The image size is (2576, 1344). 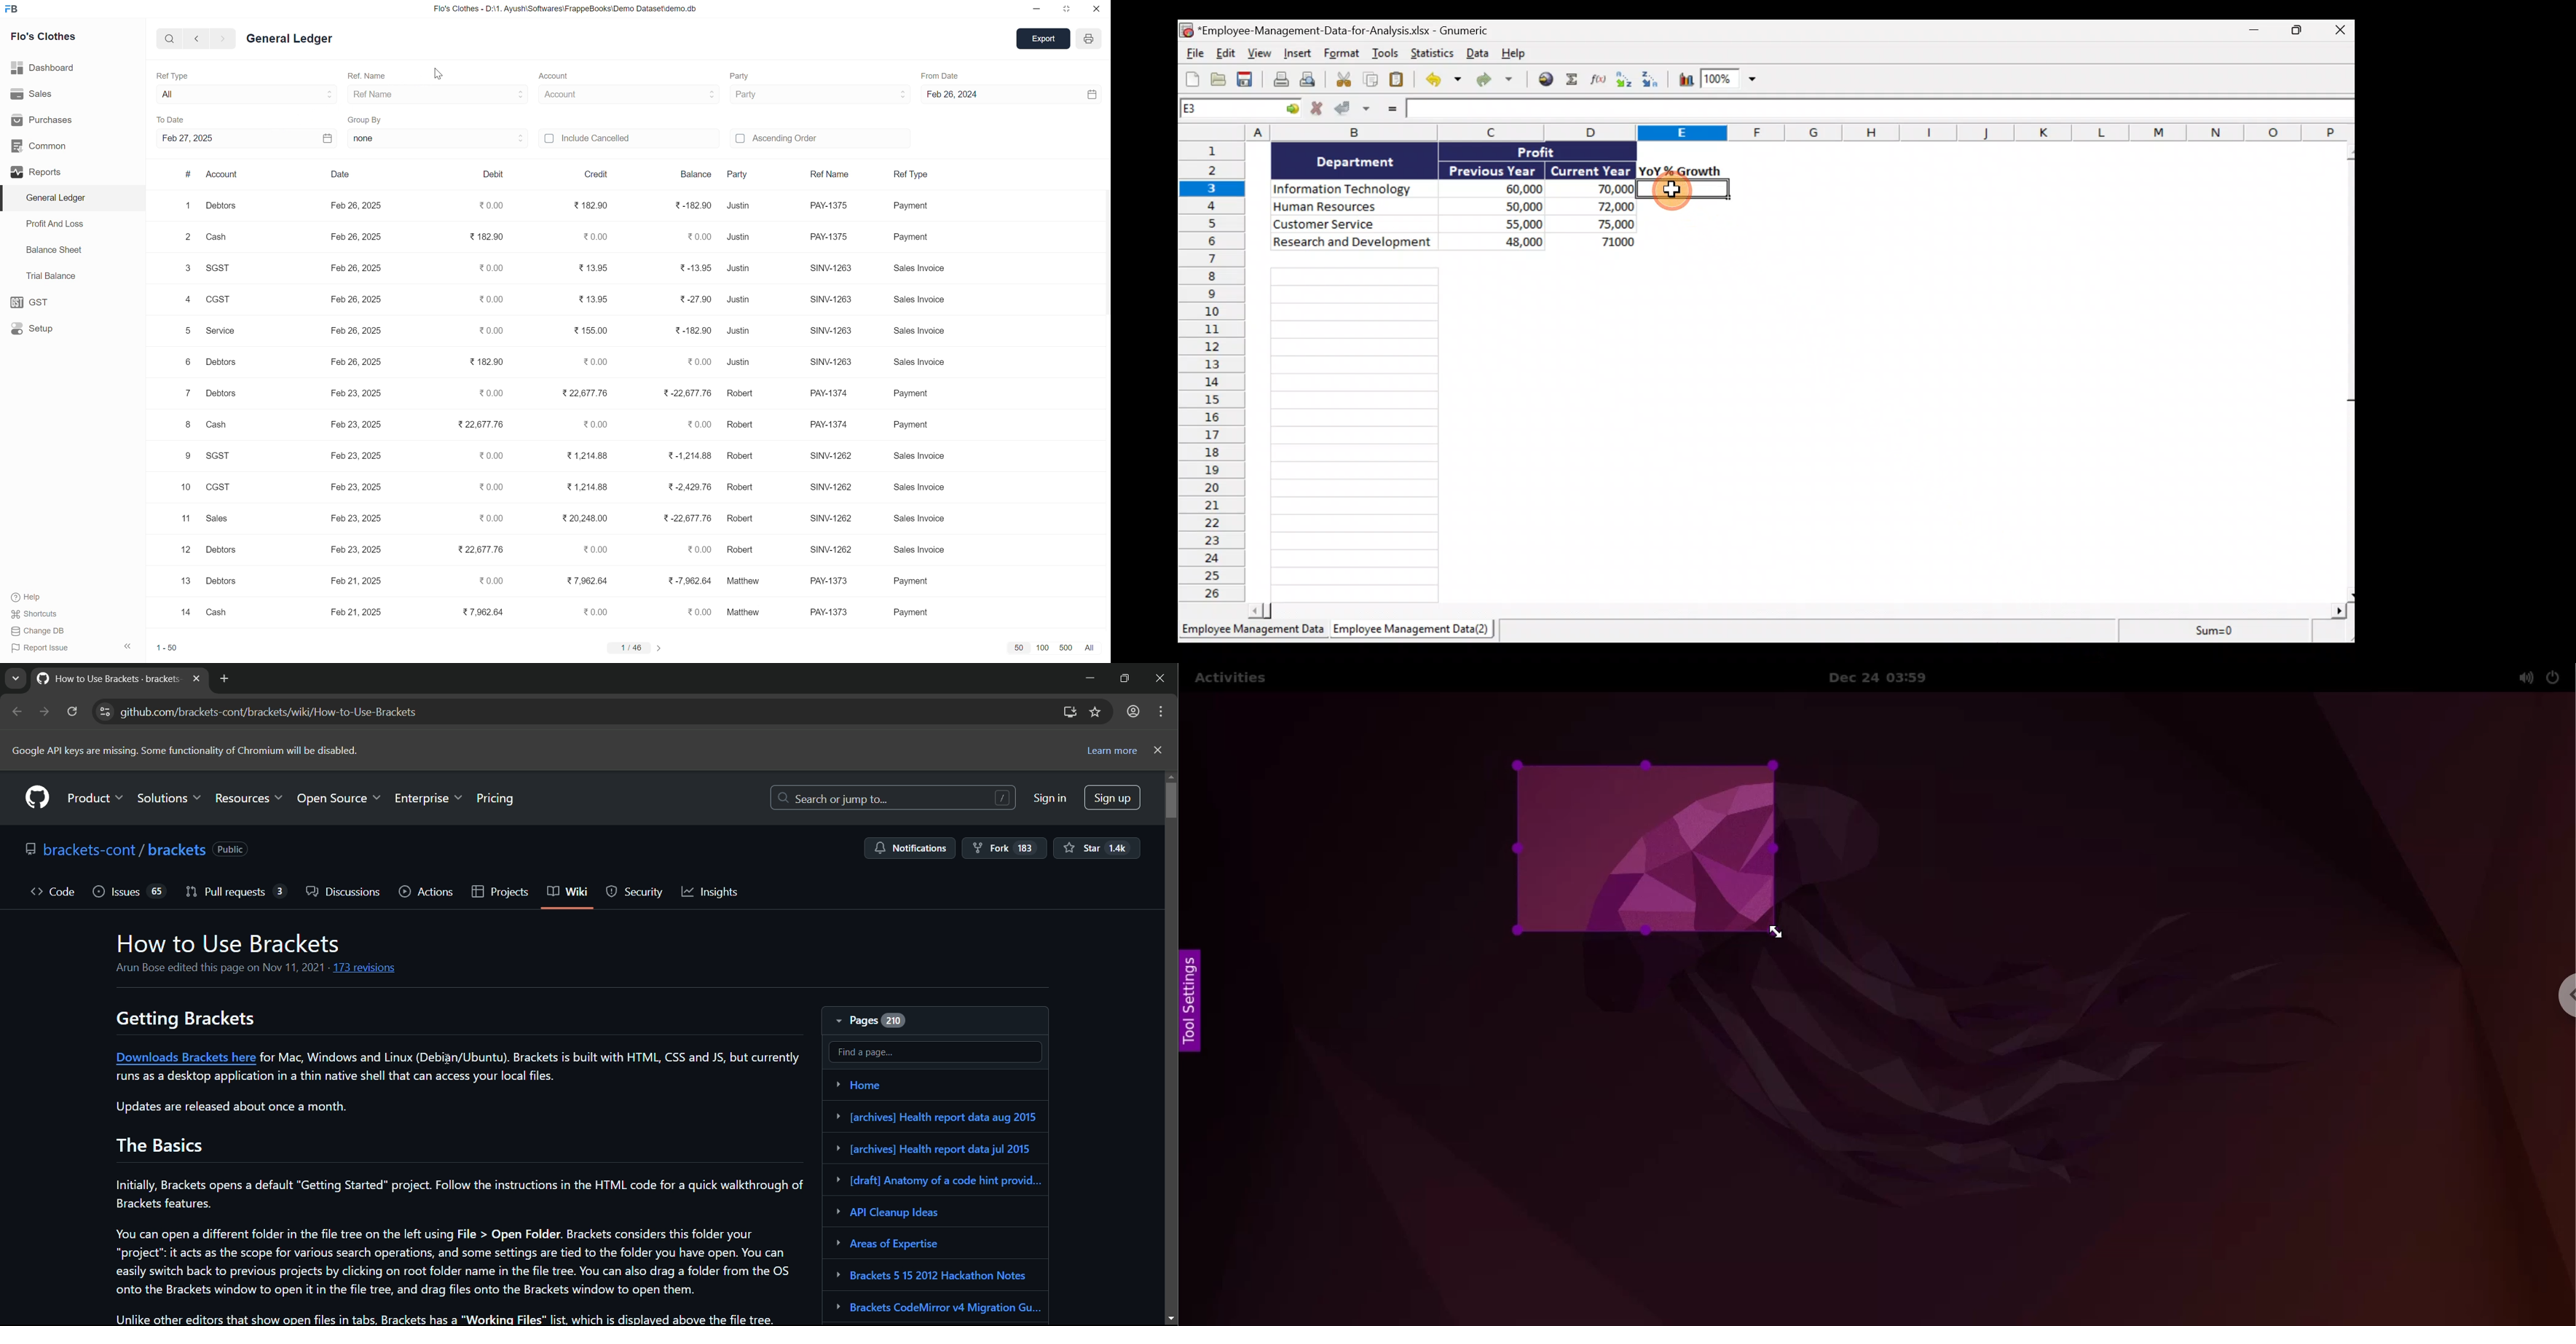 I want to click on feb 26, 2025, so click(x=357, y=266).